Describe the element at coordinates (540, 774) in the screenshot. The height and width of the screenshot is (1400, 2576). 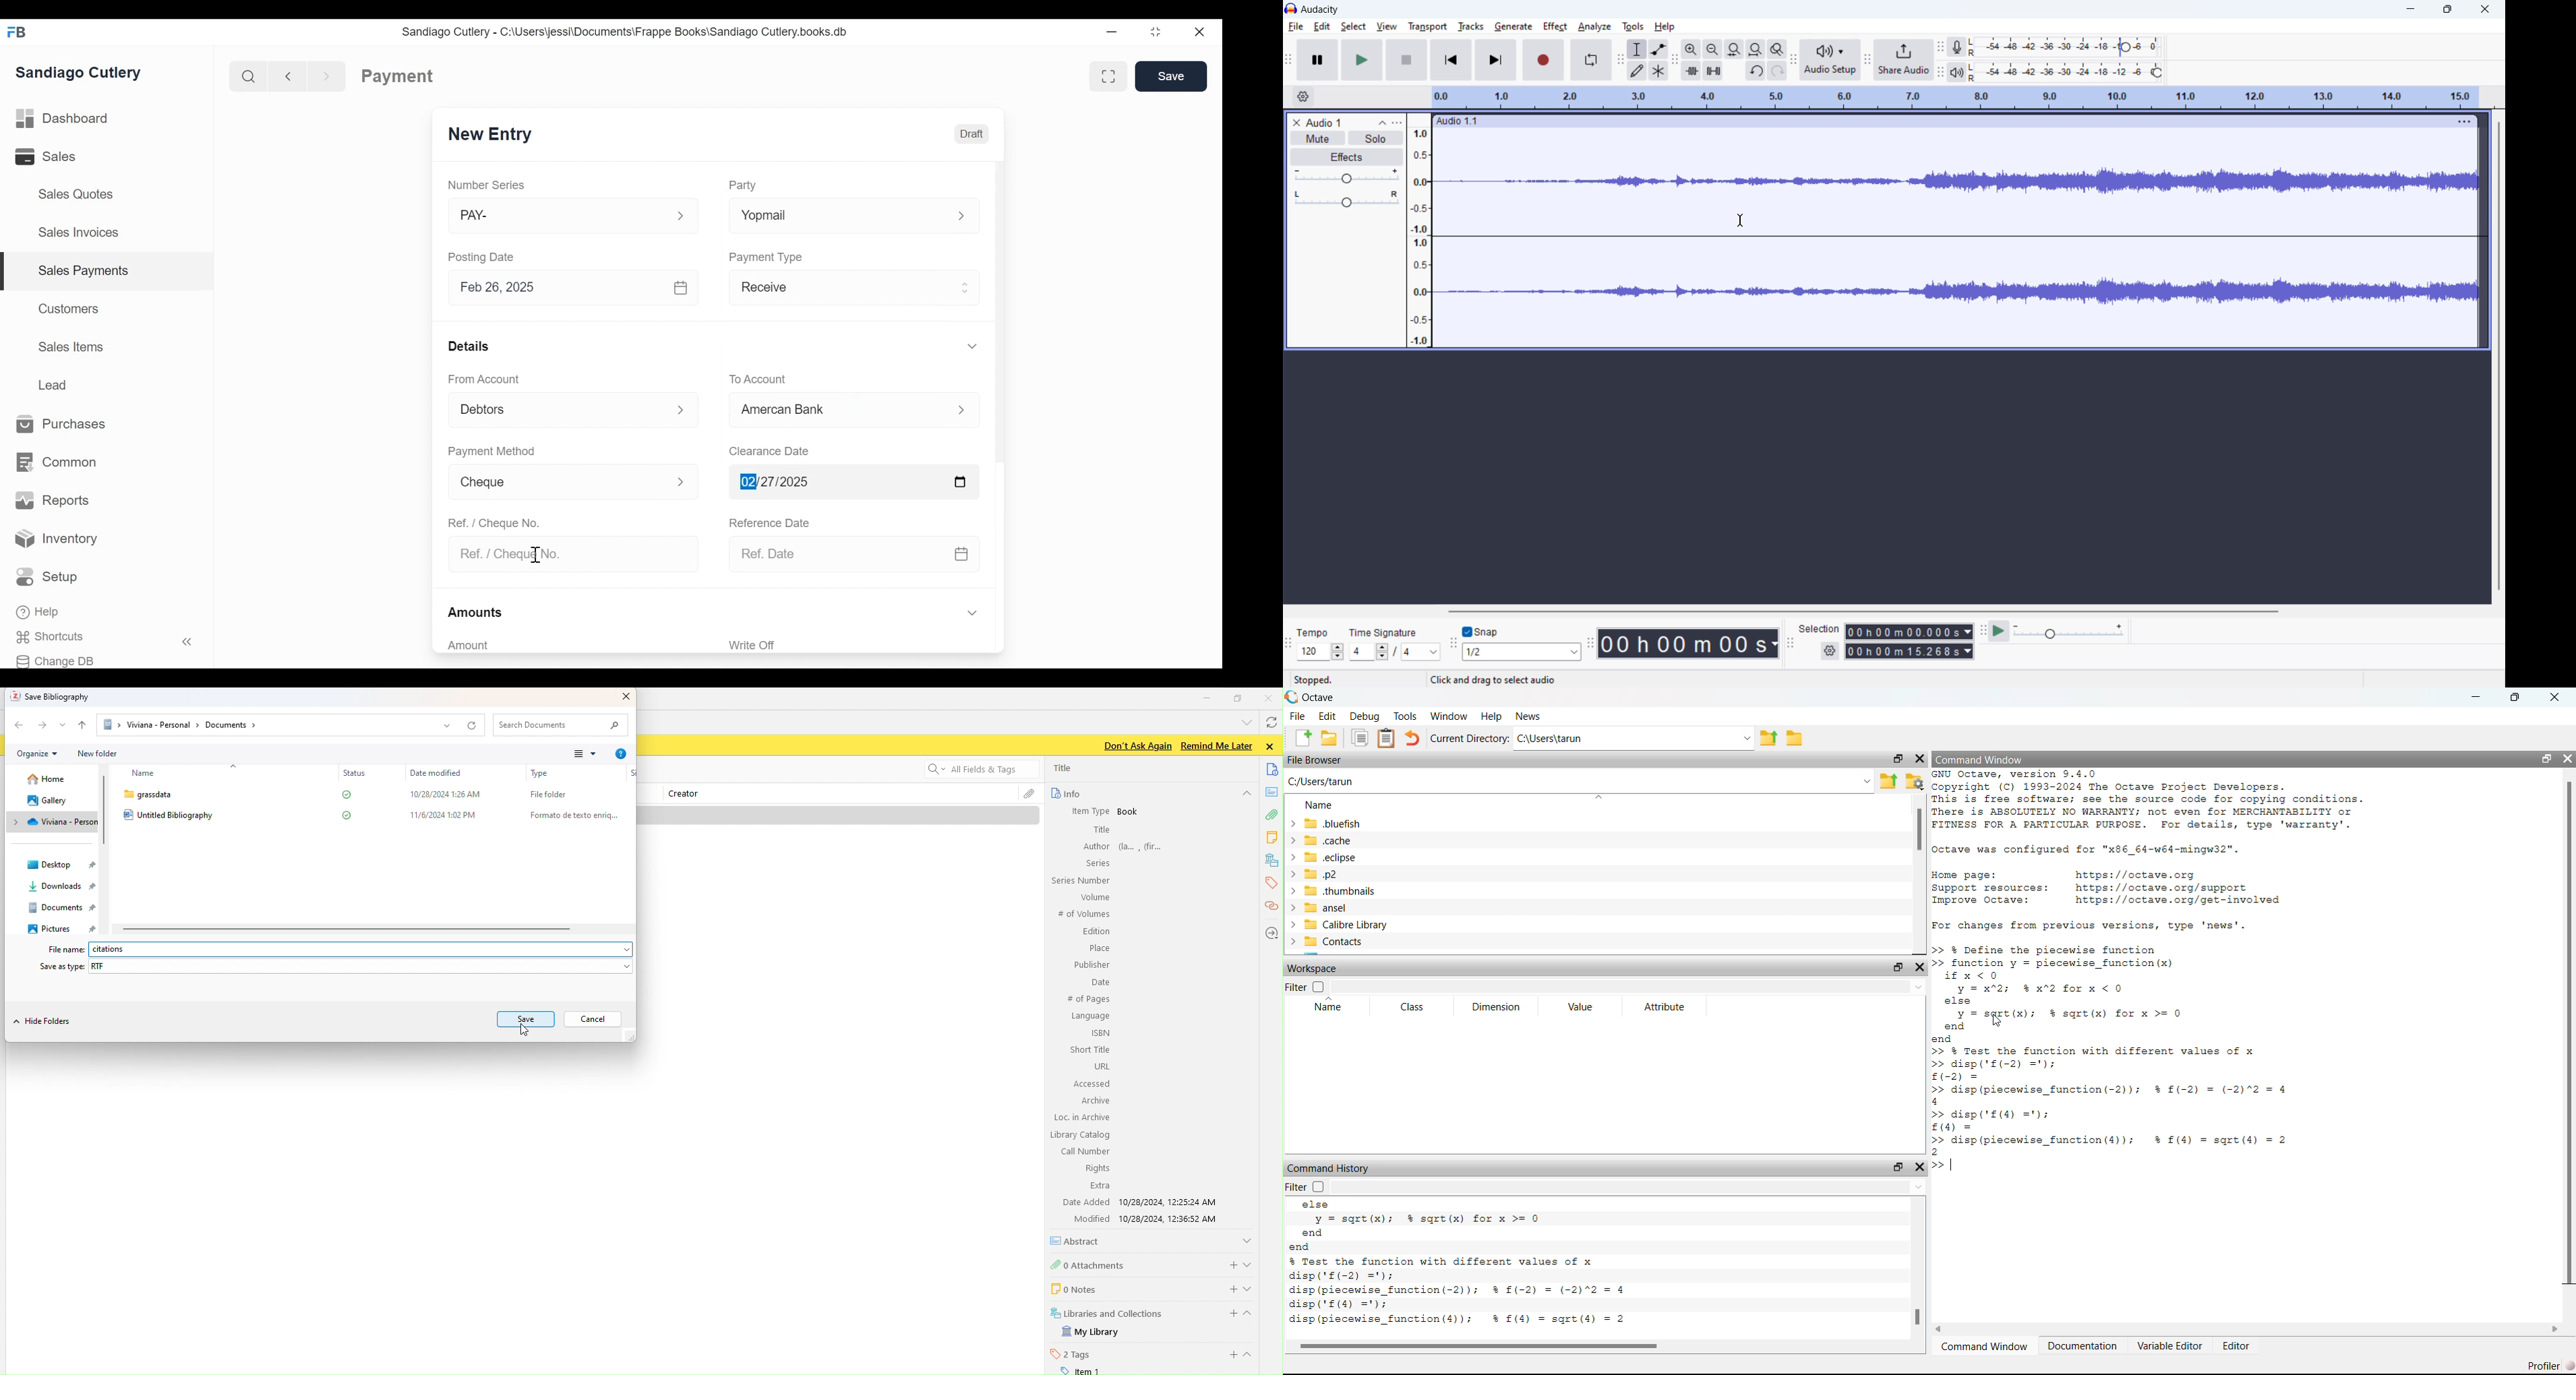
I see `Type` at that location.